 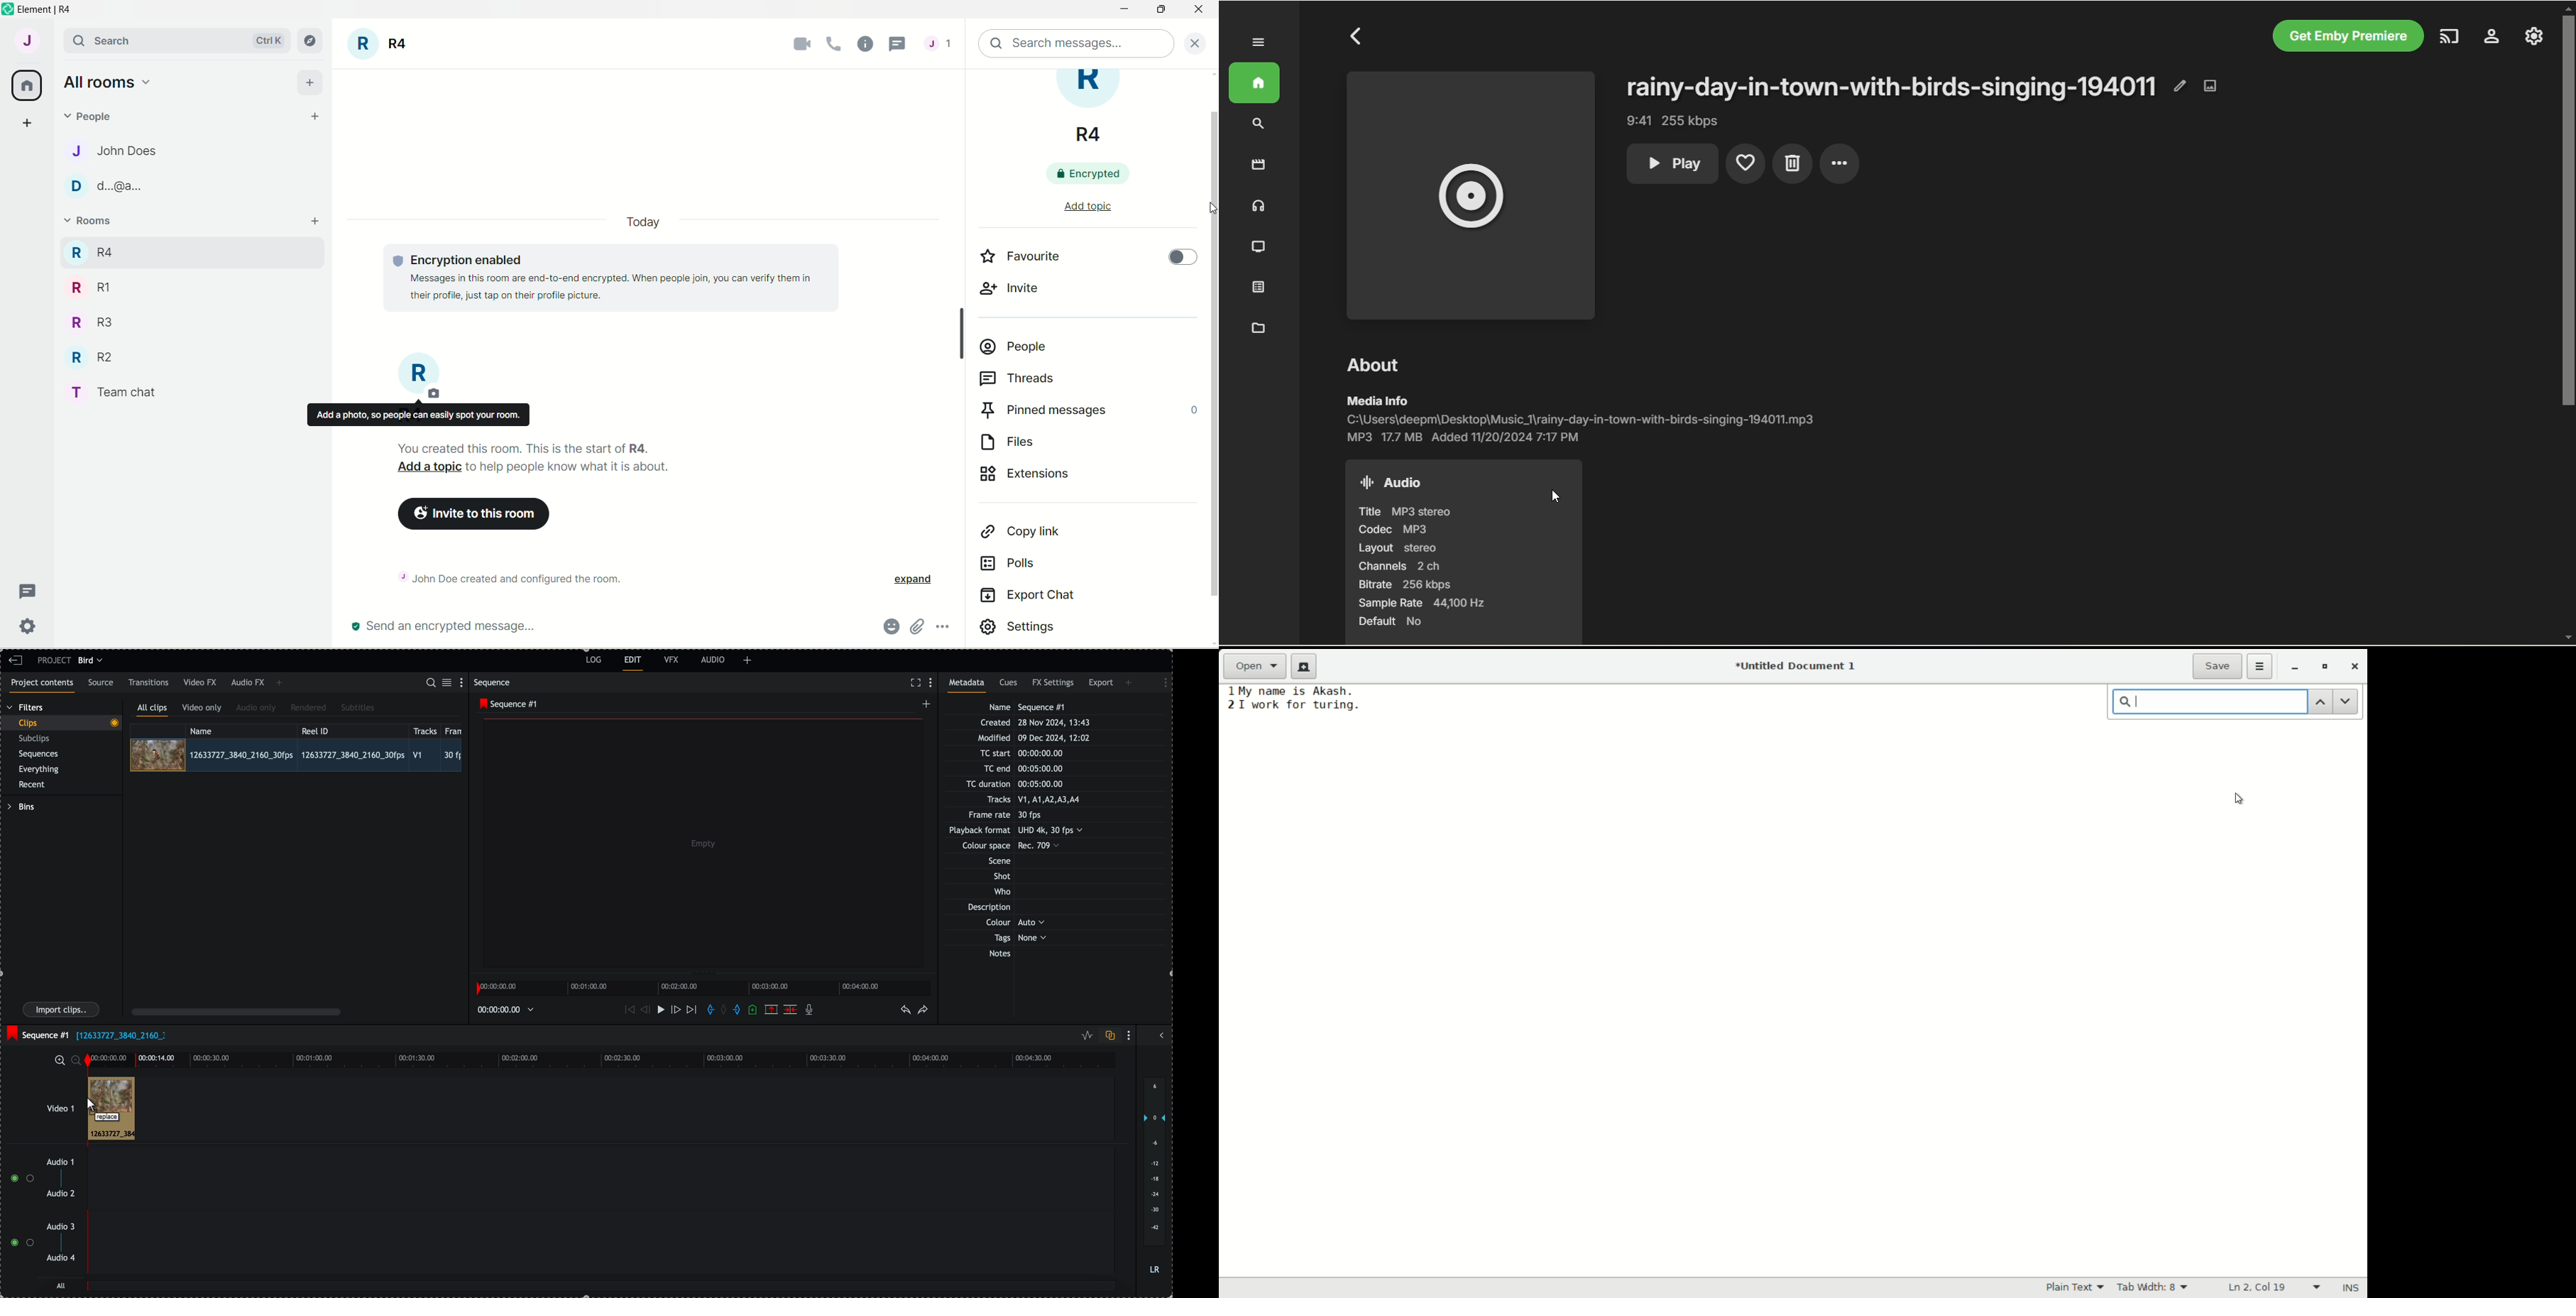 I want to click on logo, so click(x=8, y=10).